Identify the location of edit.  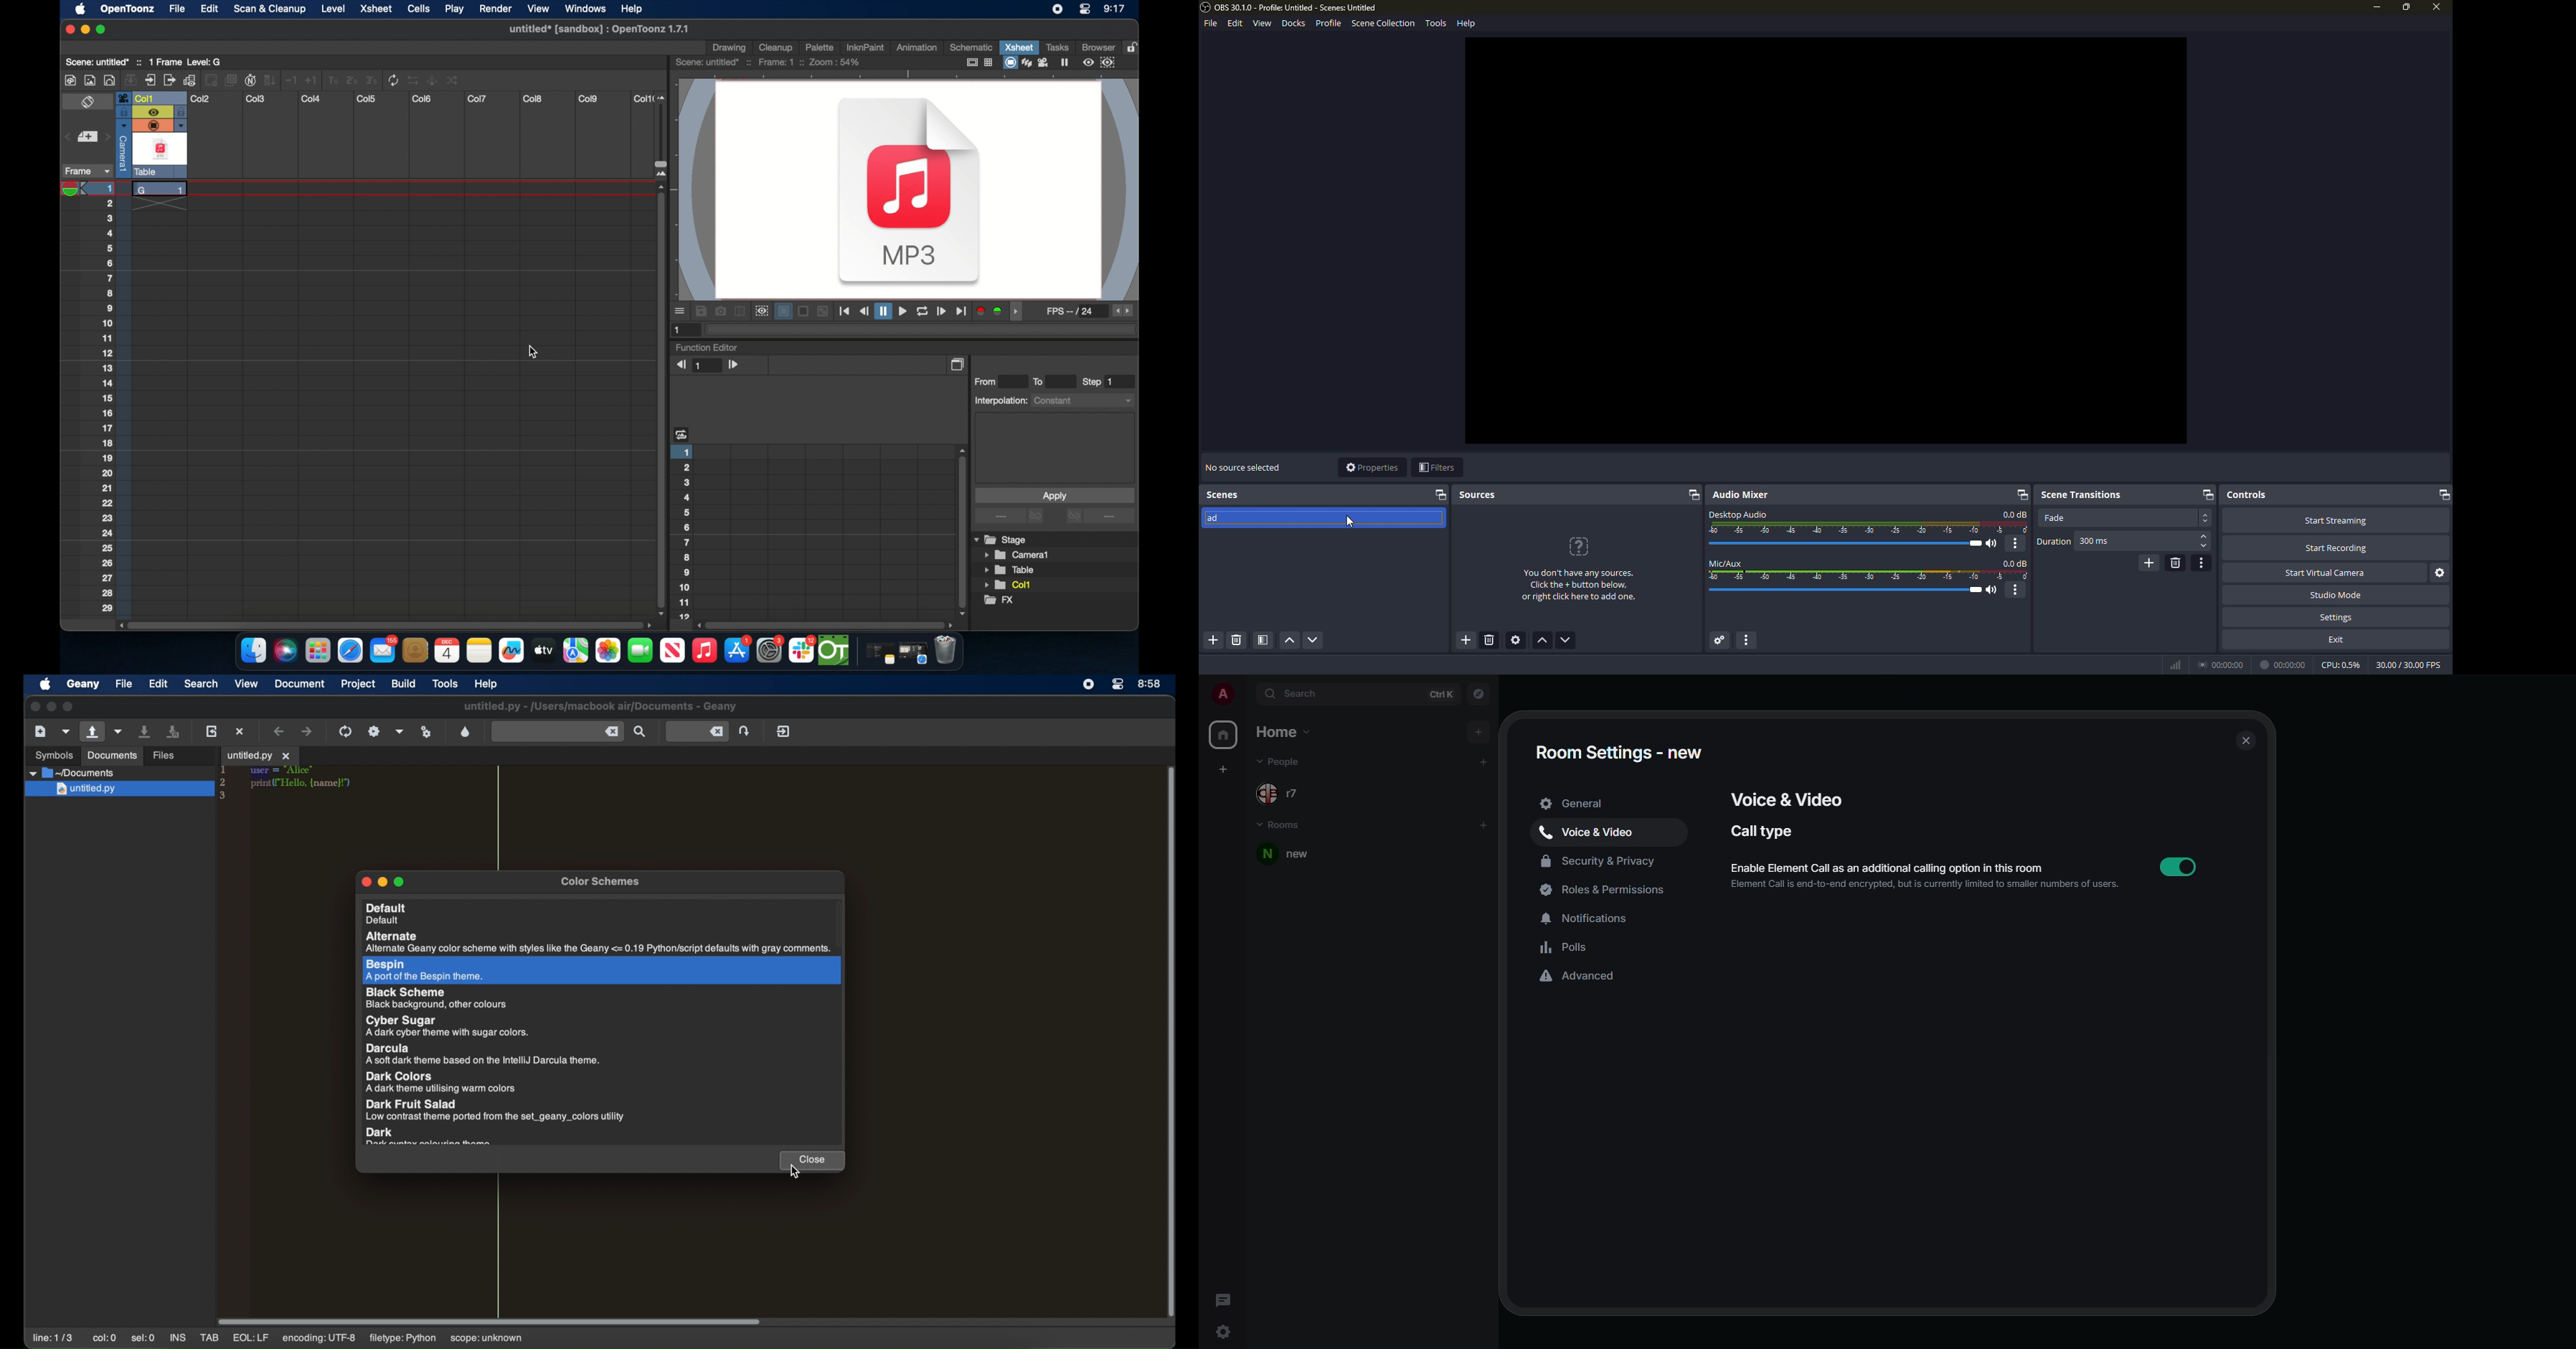
(1233, 24).